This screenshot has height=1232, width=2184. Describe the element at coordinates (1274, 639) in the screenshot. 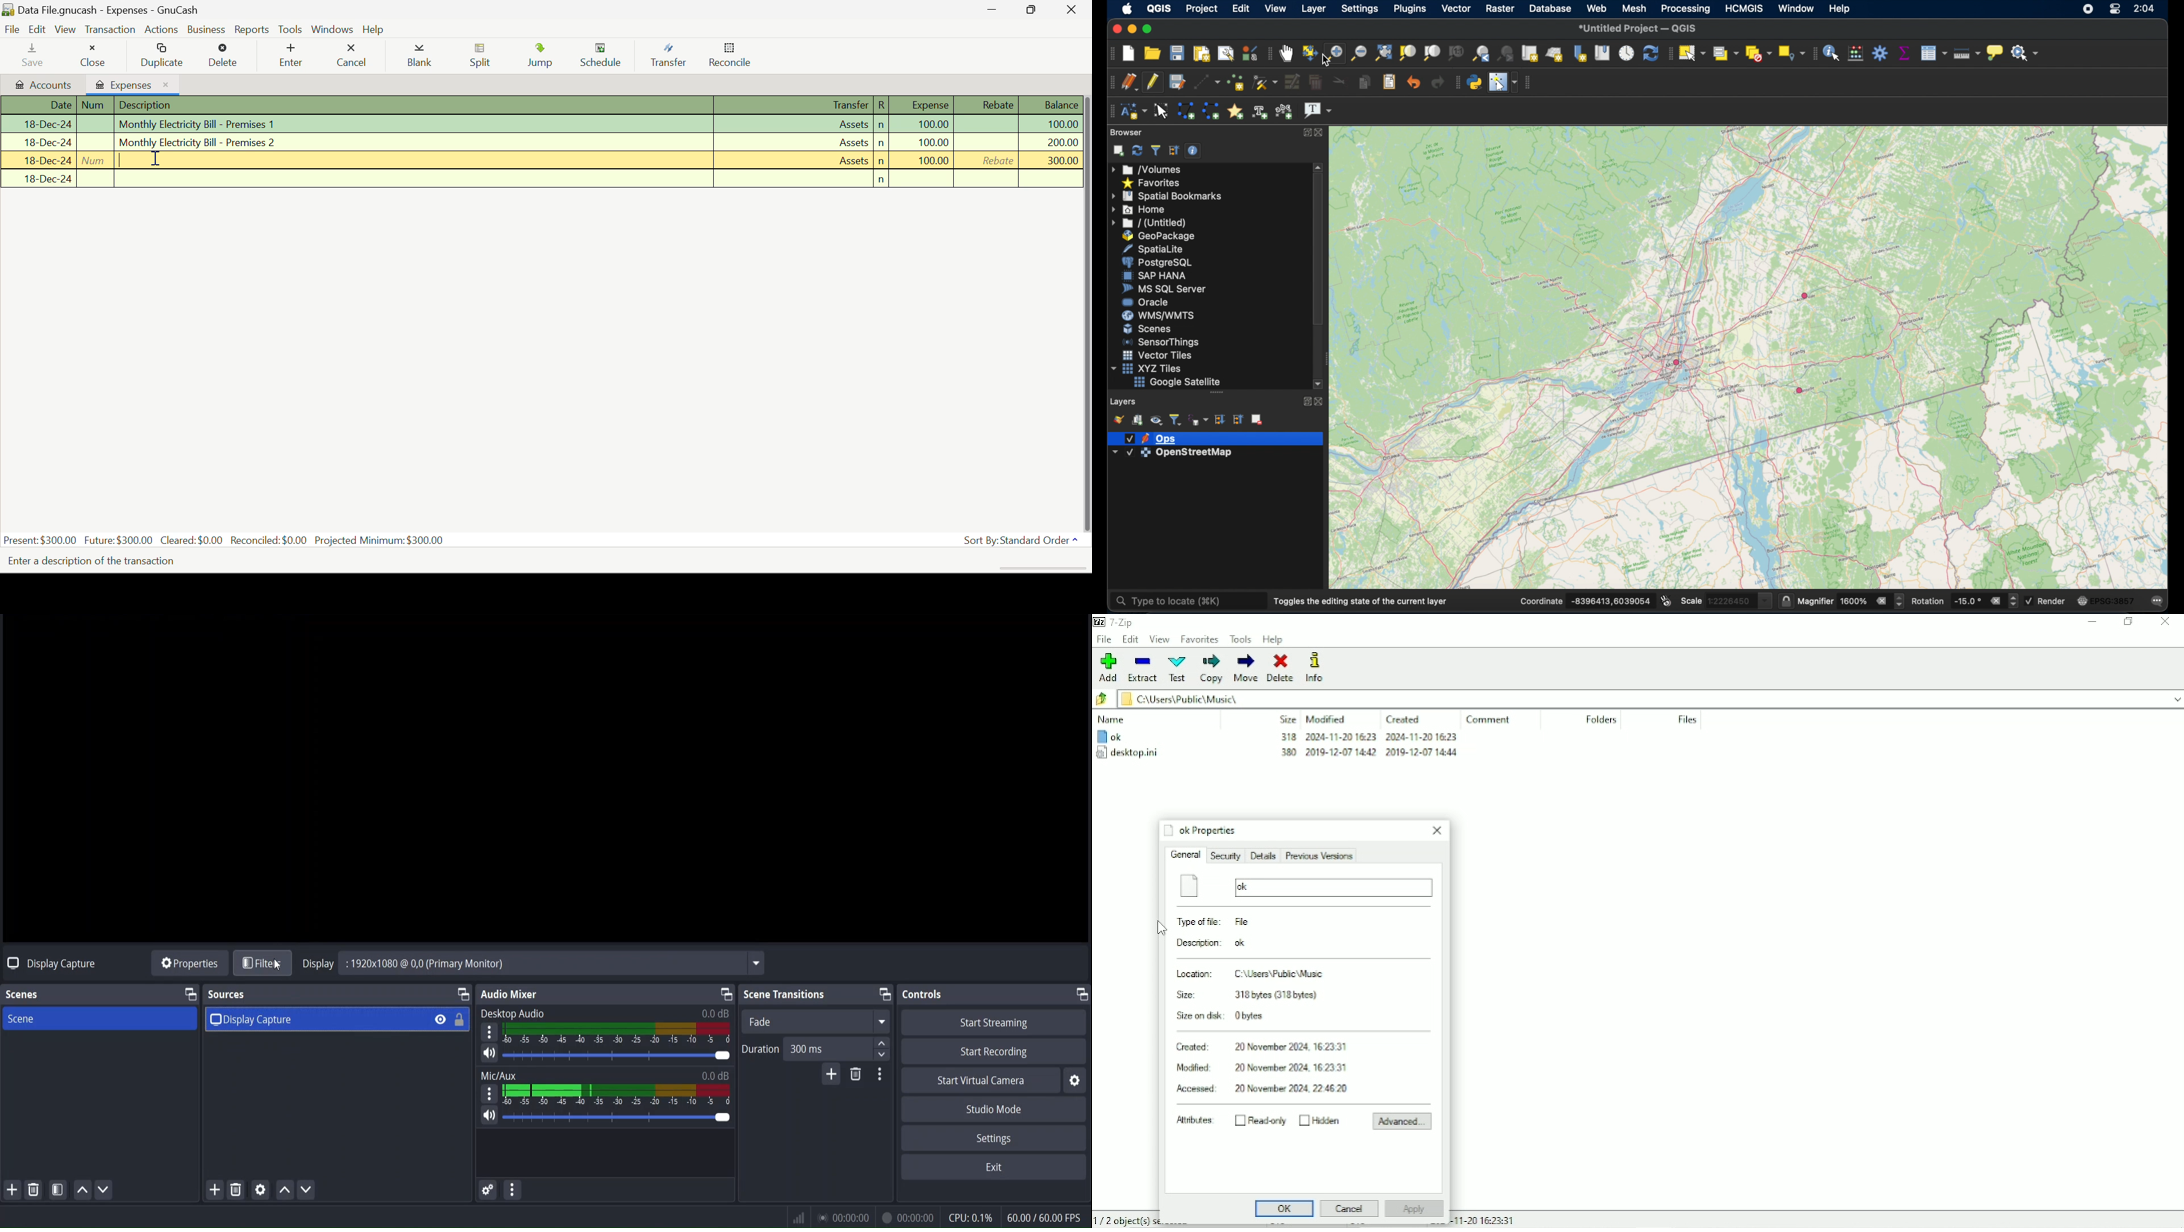

I see `Help` at that location.